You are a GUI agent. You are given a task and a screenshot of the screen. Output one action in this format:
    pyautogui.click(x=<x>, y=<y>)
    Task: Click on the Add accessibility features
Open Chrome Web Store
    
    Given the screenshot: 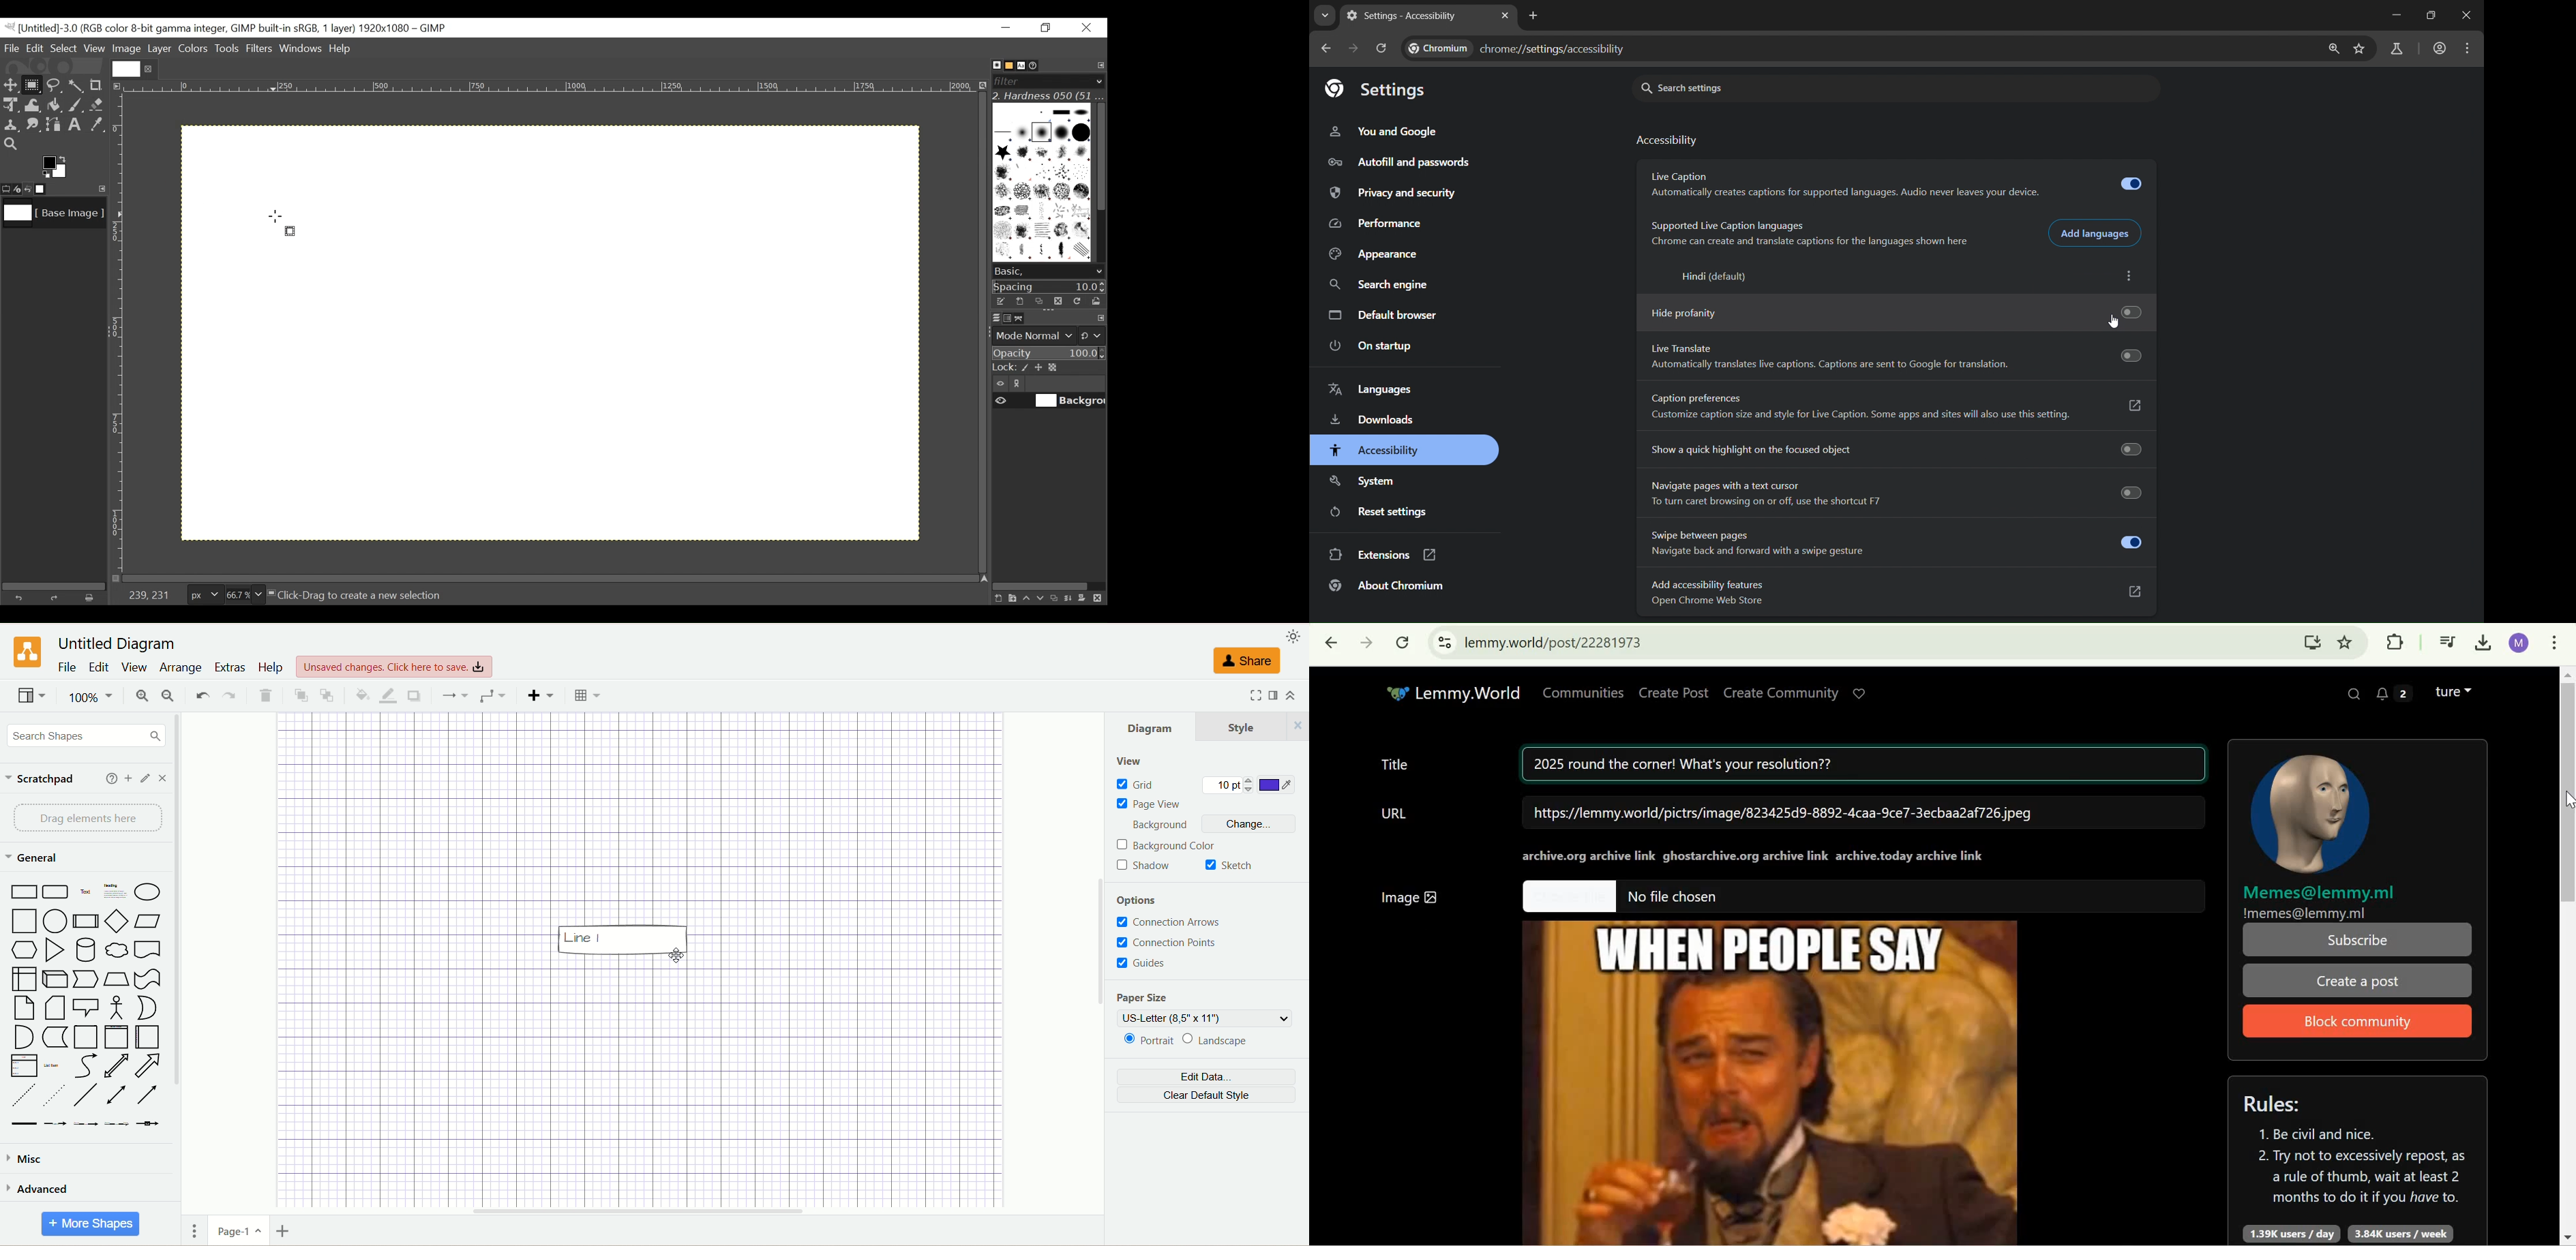 What is the action you would take?
    pyautogui.click(x=1892, y=595)
    